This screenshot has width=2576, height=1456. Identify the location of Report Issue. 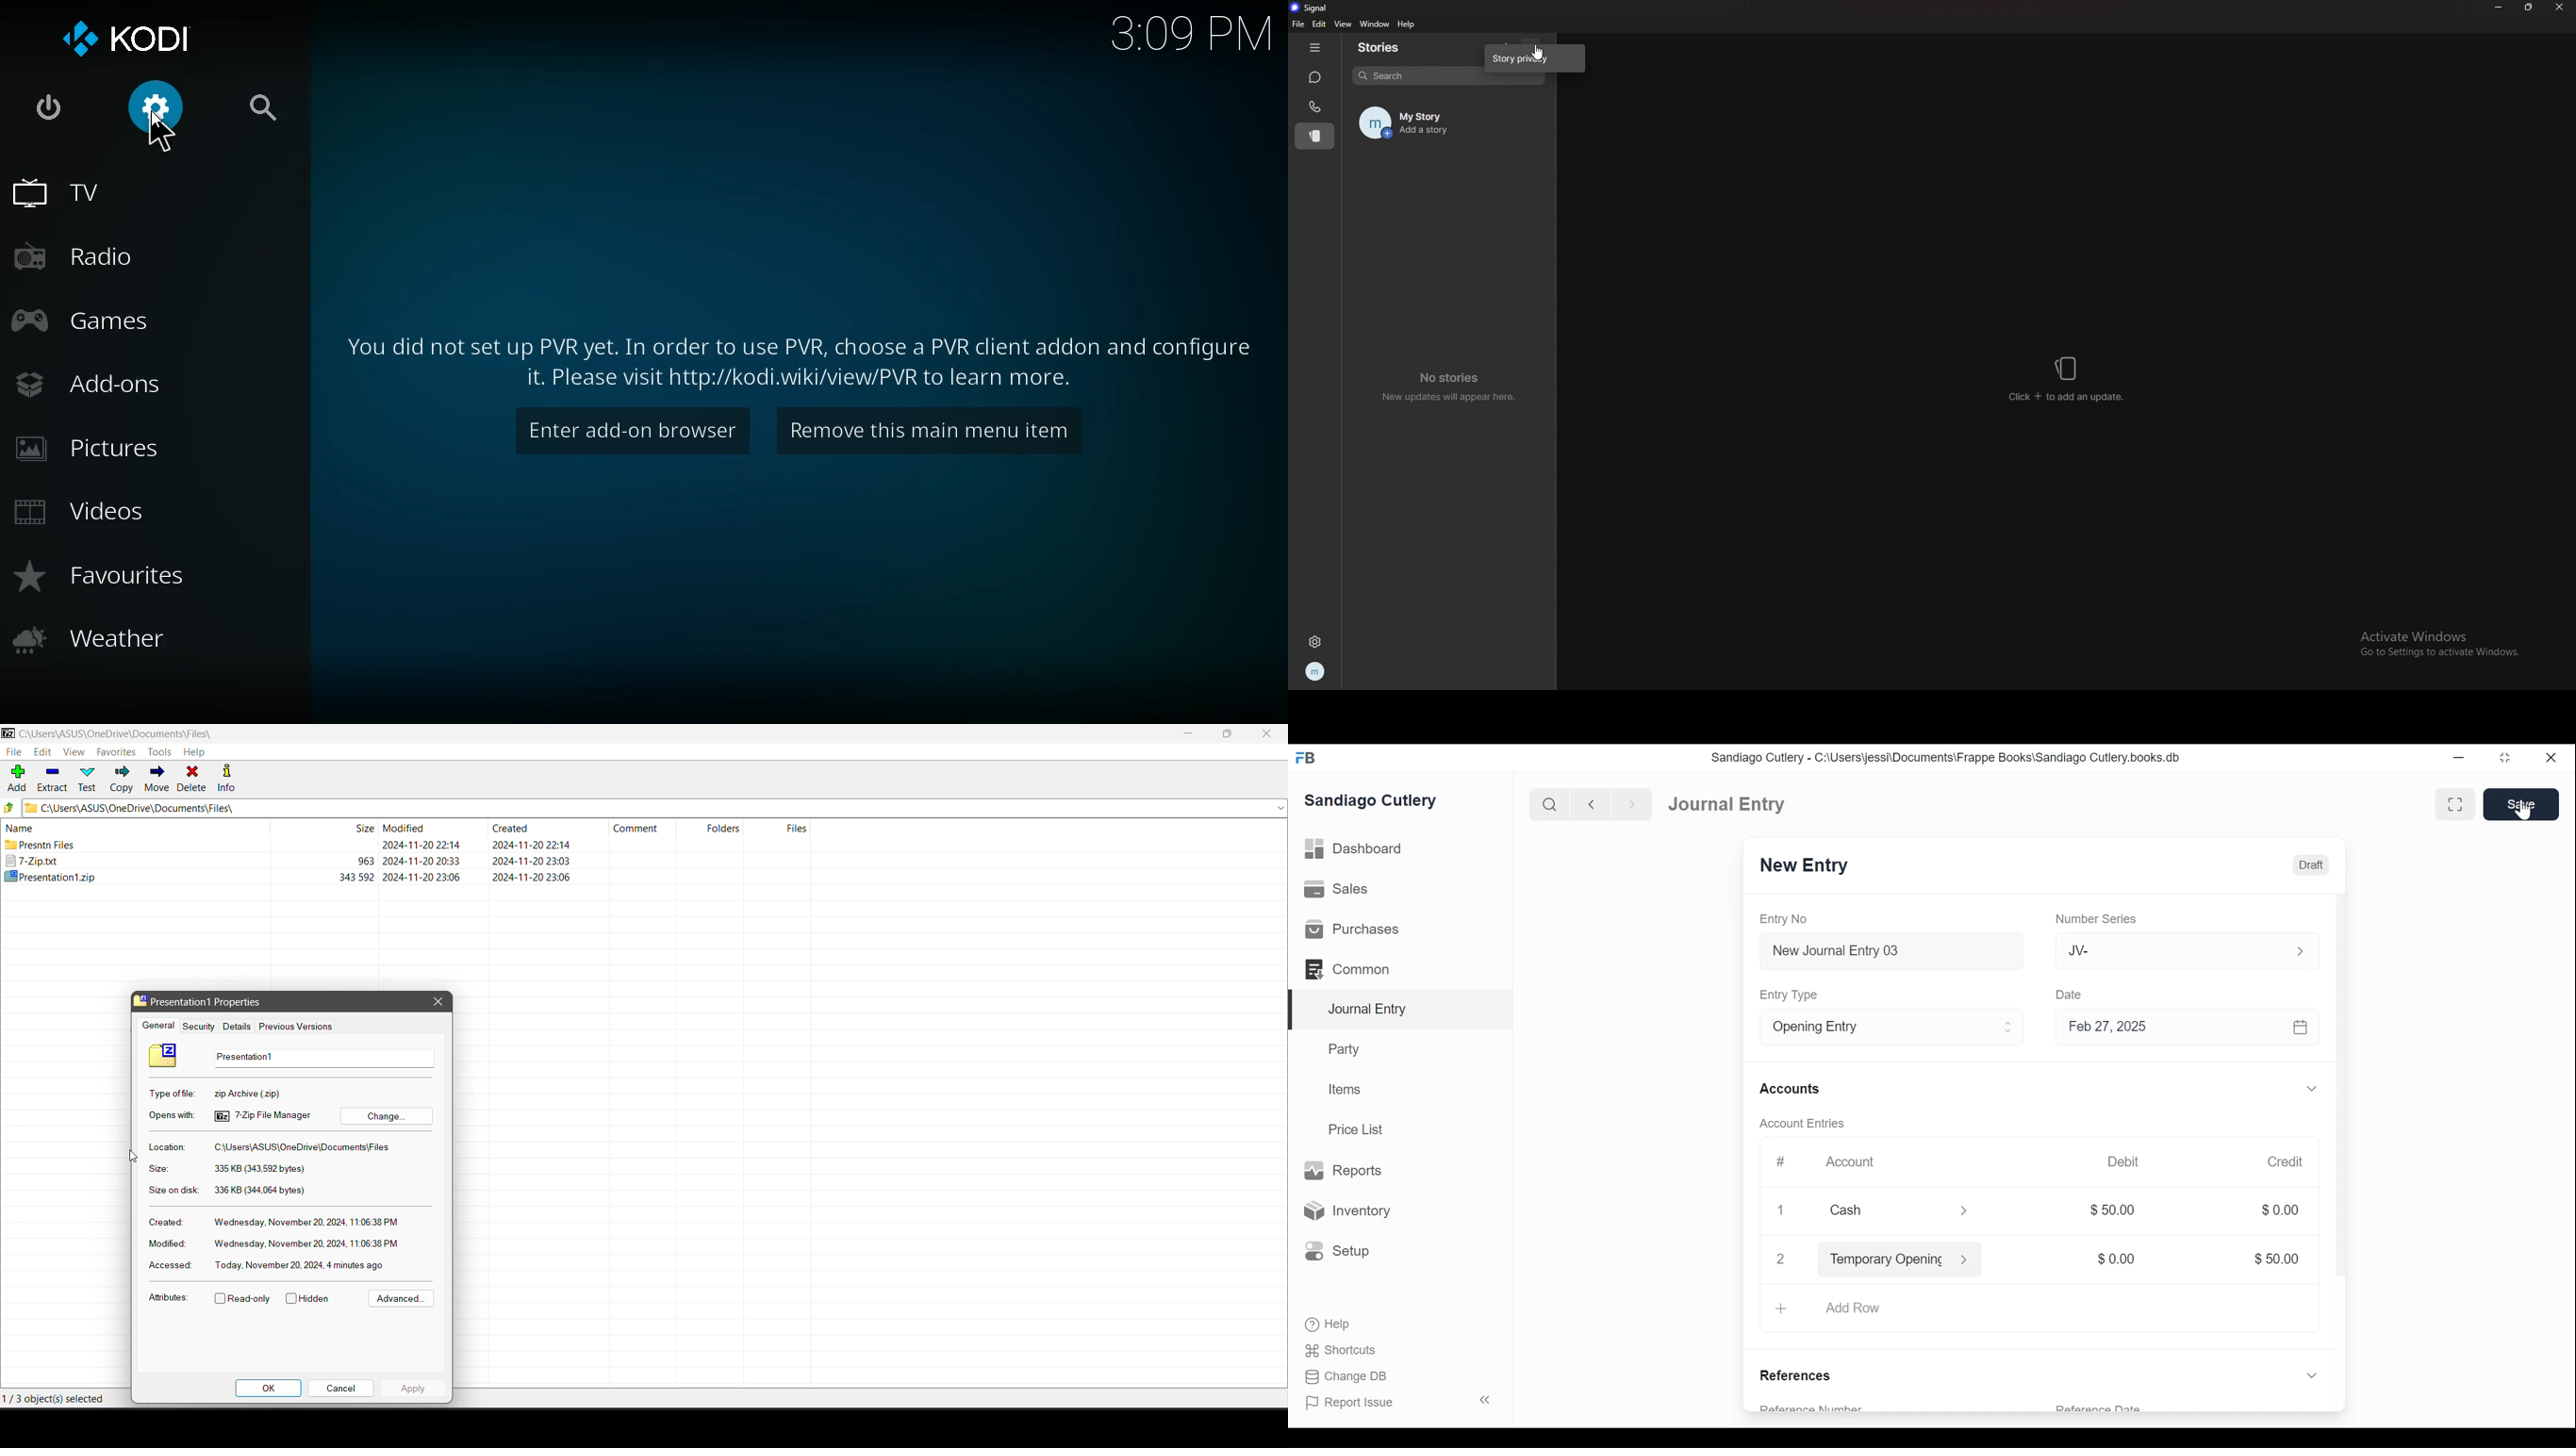
(1350, 1403).